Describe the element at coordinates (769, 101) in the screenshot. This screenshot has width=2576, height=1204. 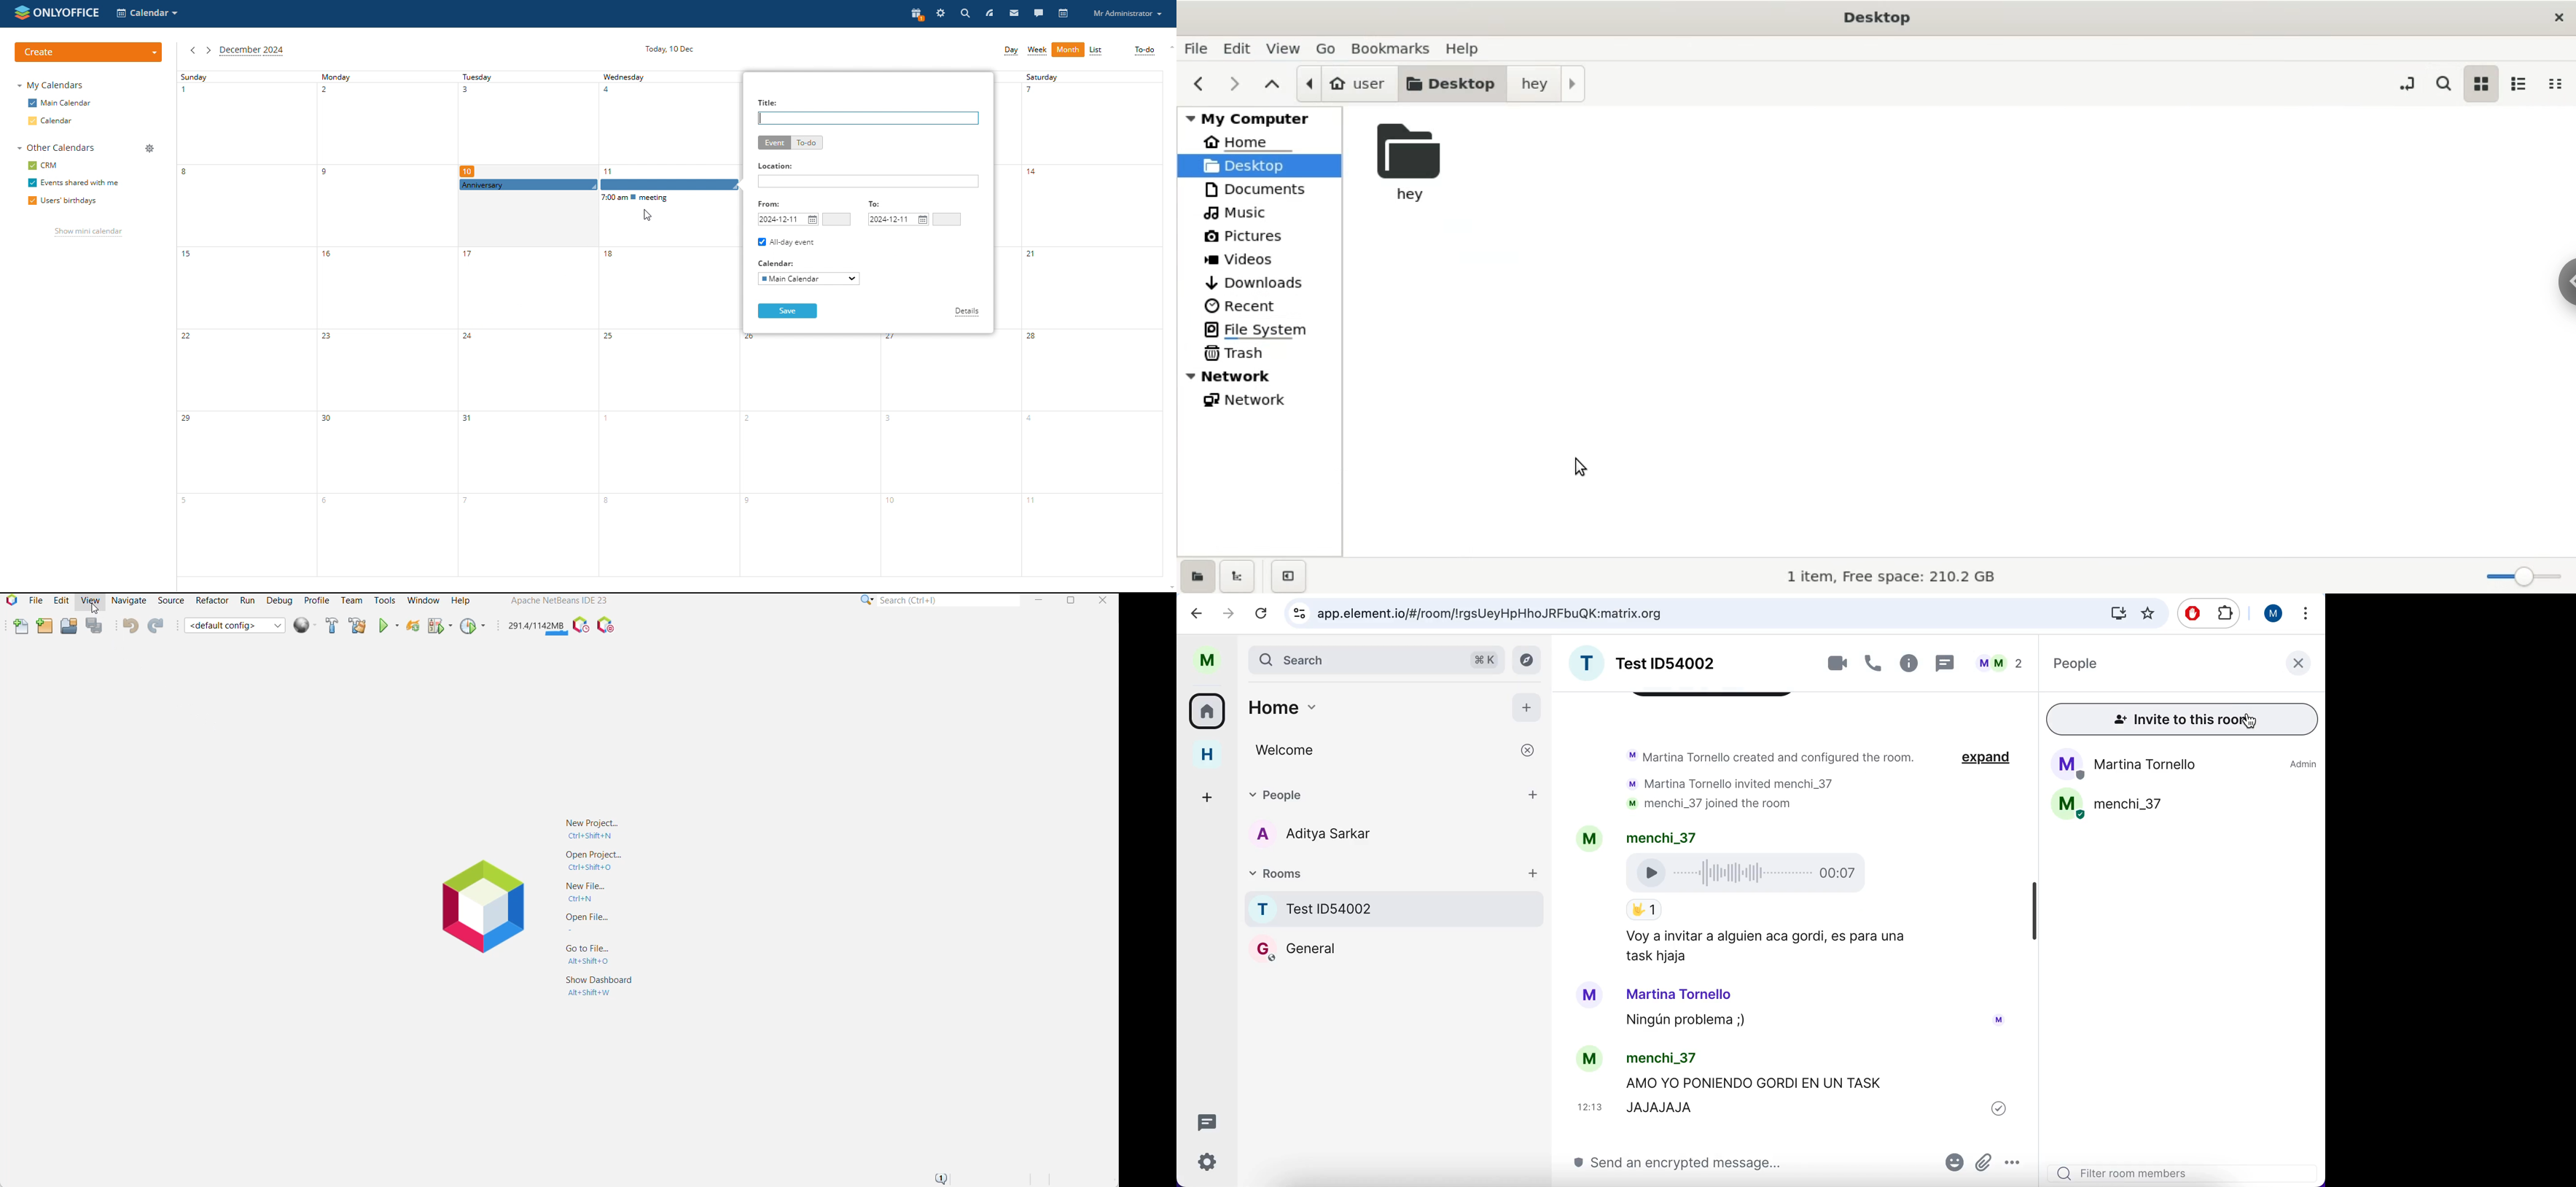
I see `Title:` at that location.